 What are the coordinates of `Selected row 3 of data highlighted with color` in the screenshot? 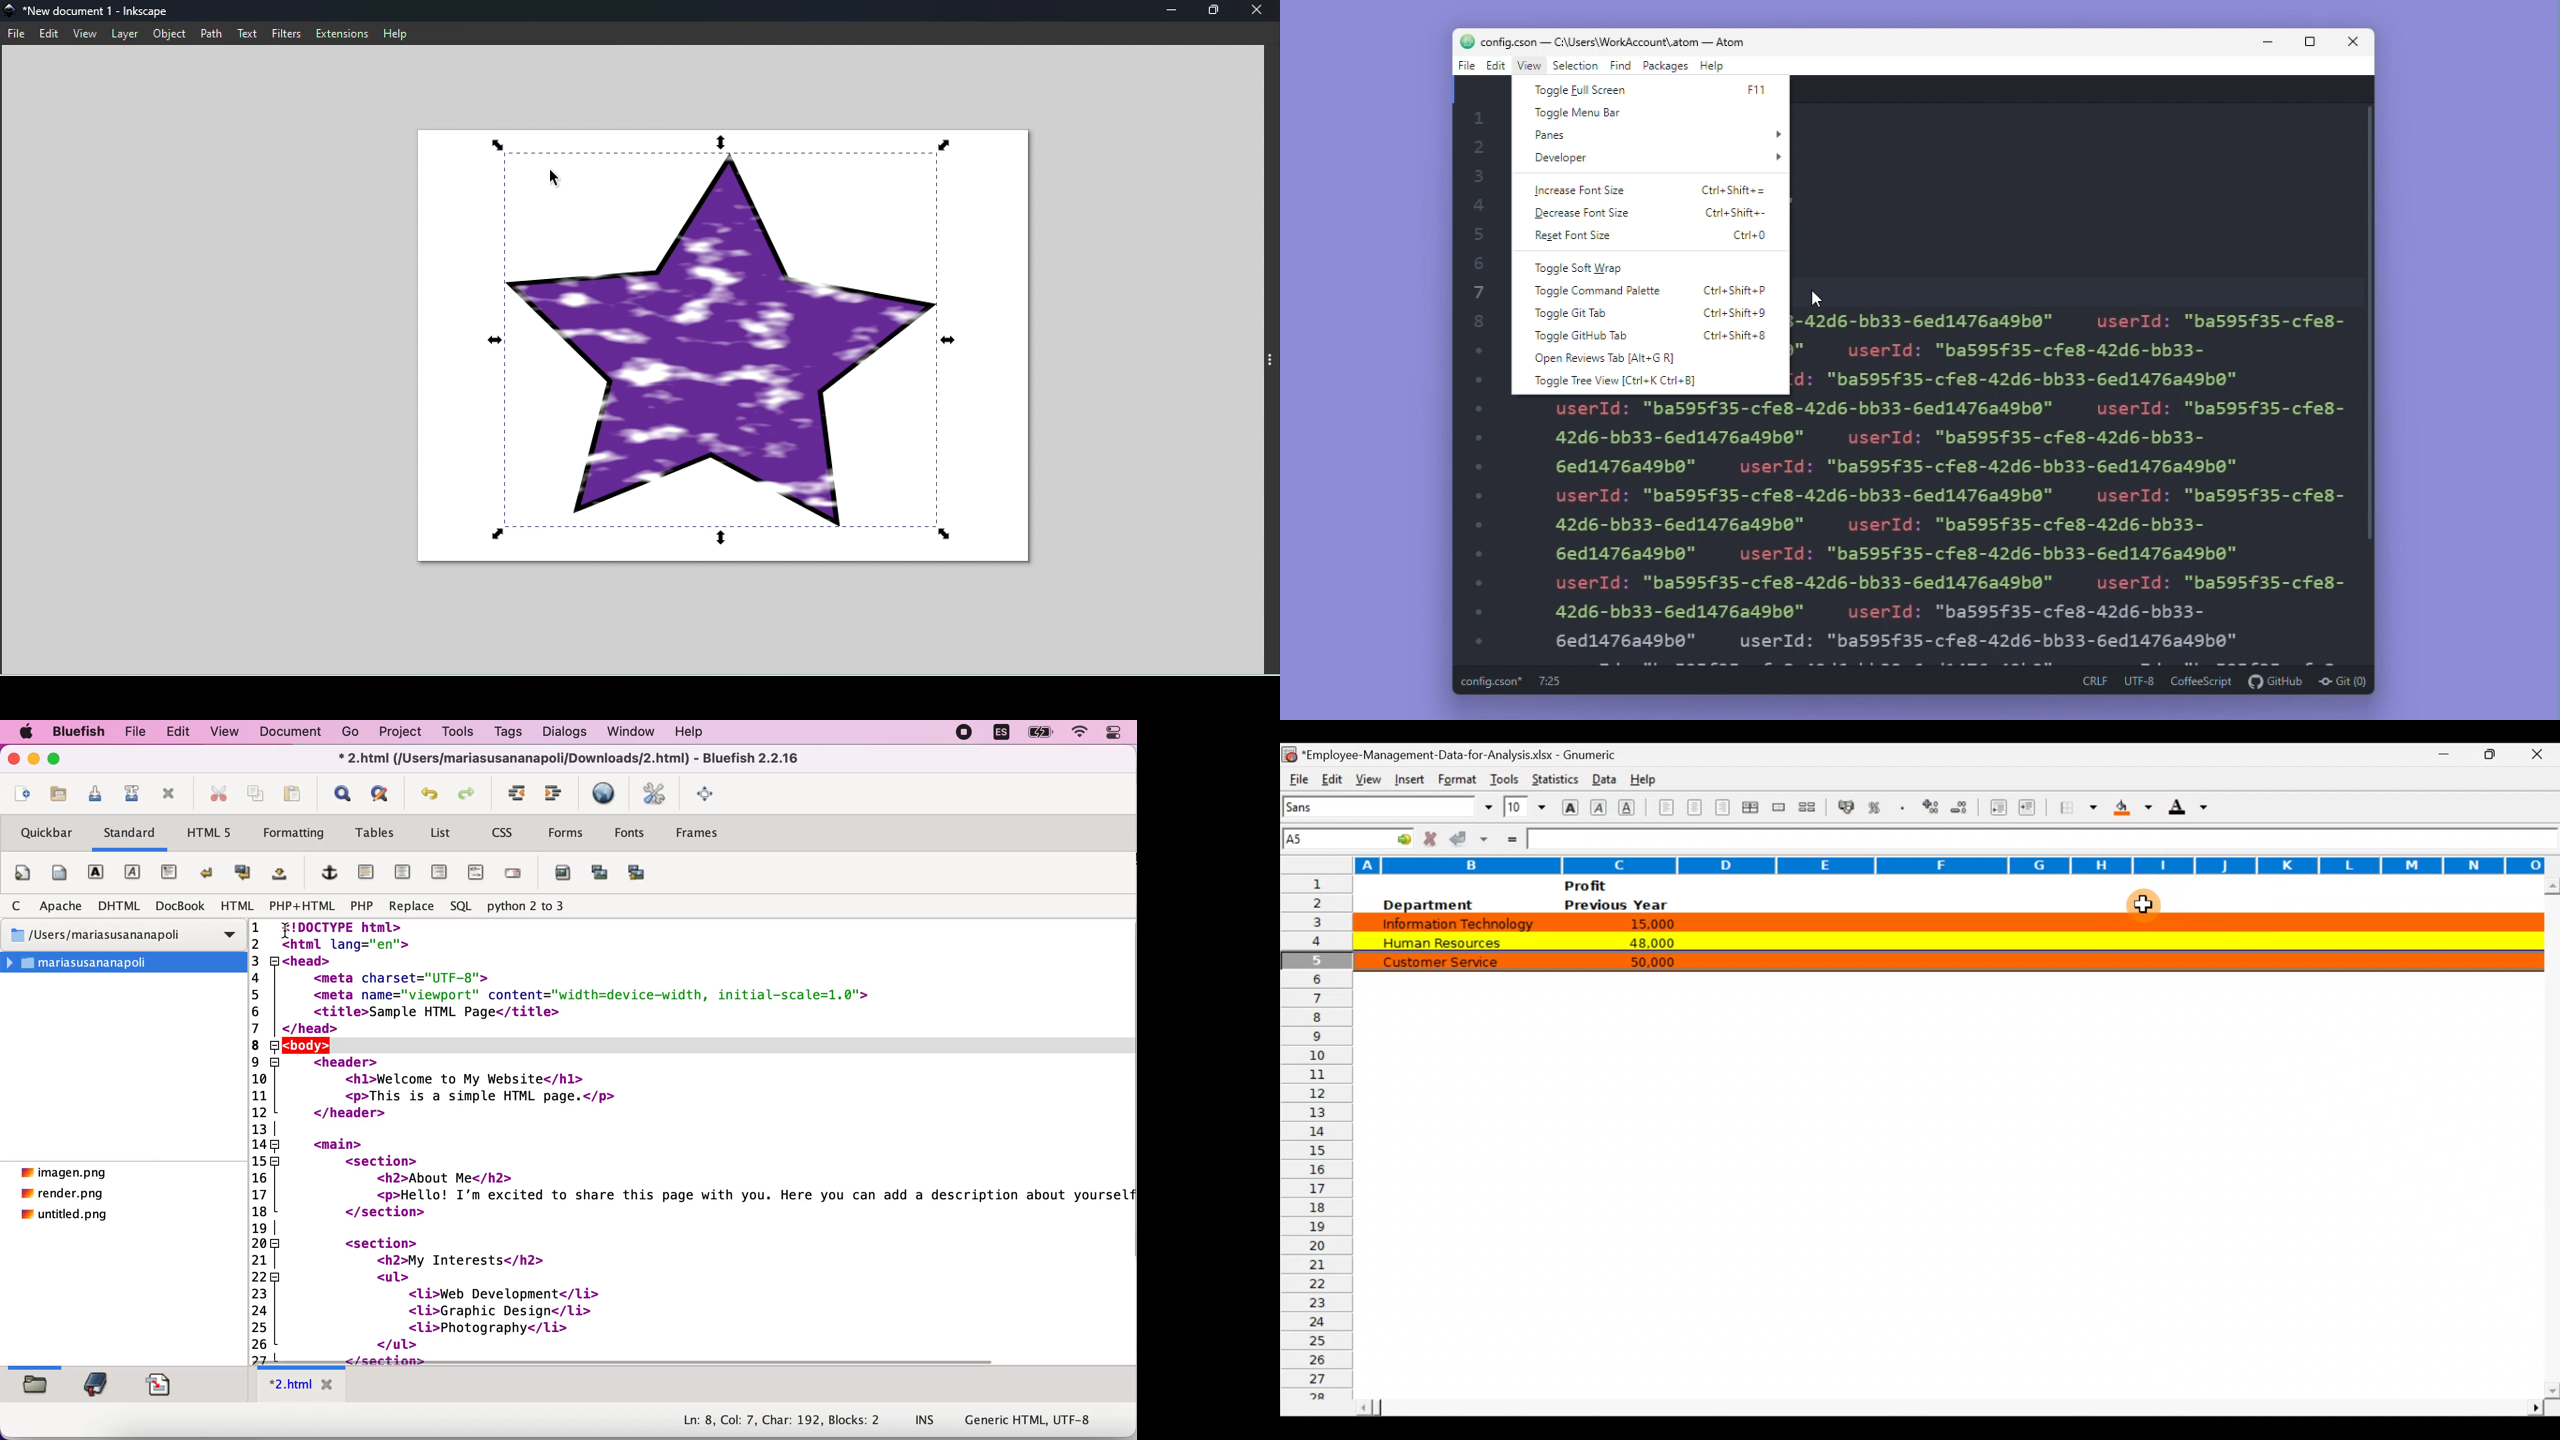 It's located at (1943, 920).